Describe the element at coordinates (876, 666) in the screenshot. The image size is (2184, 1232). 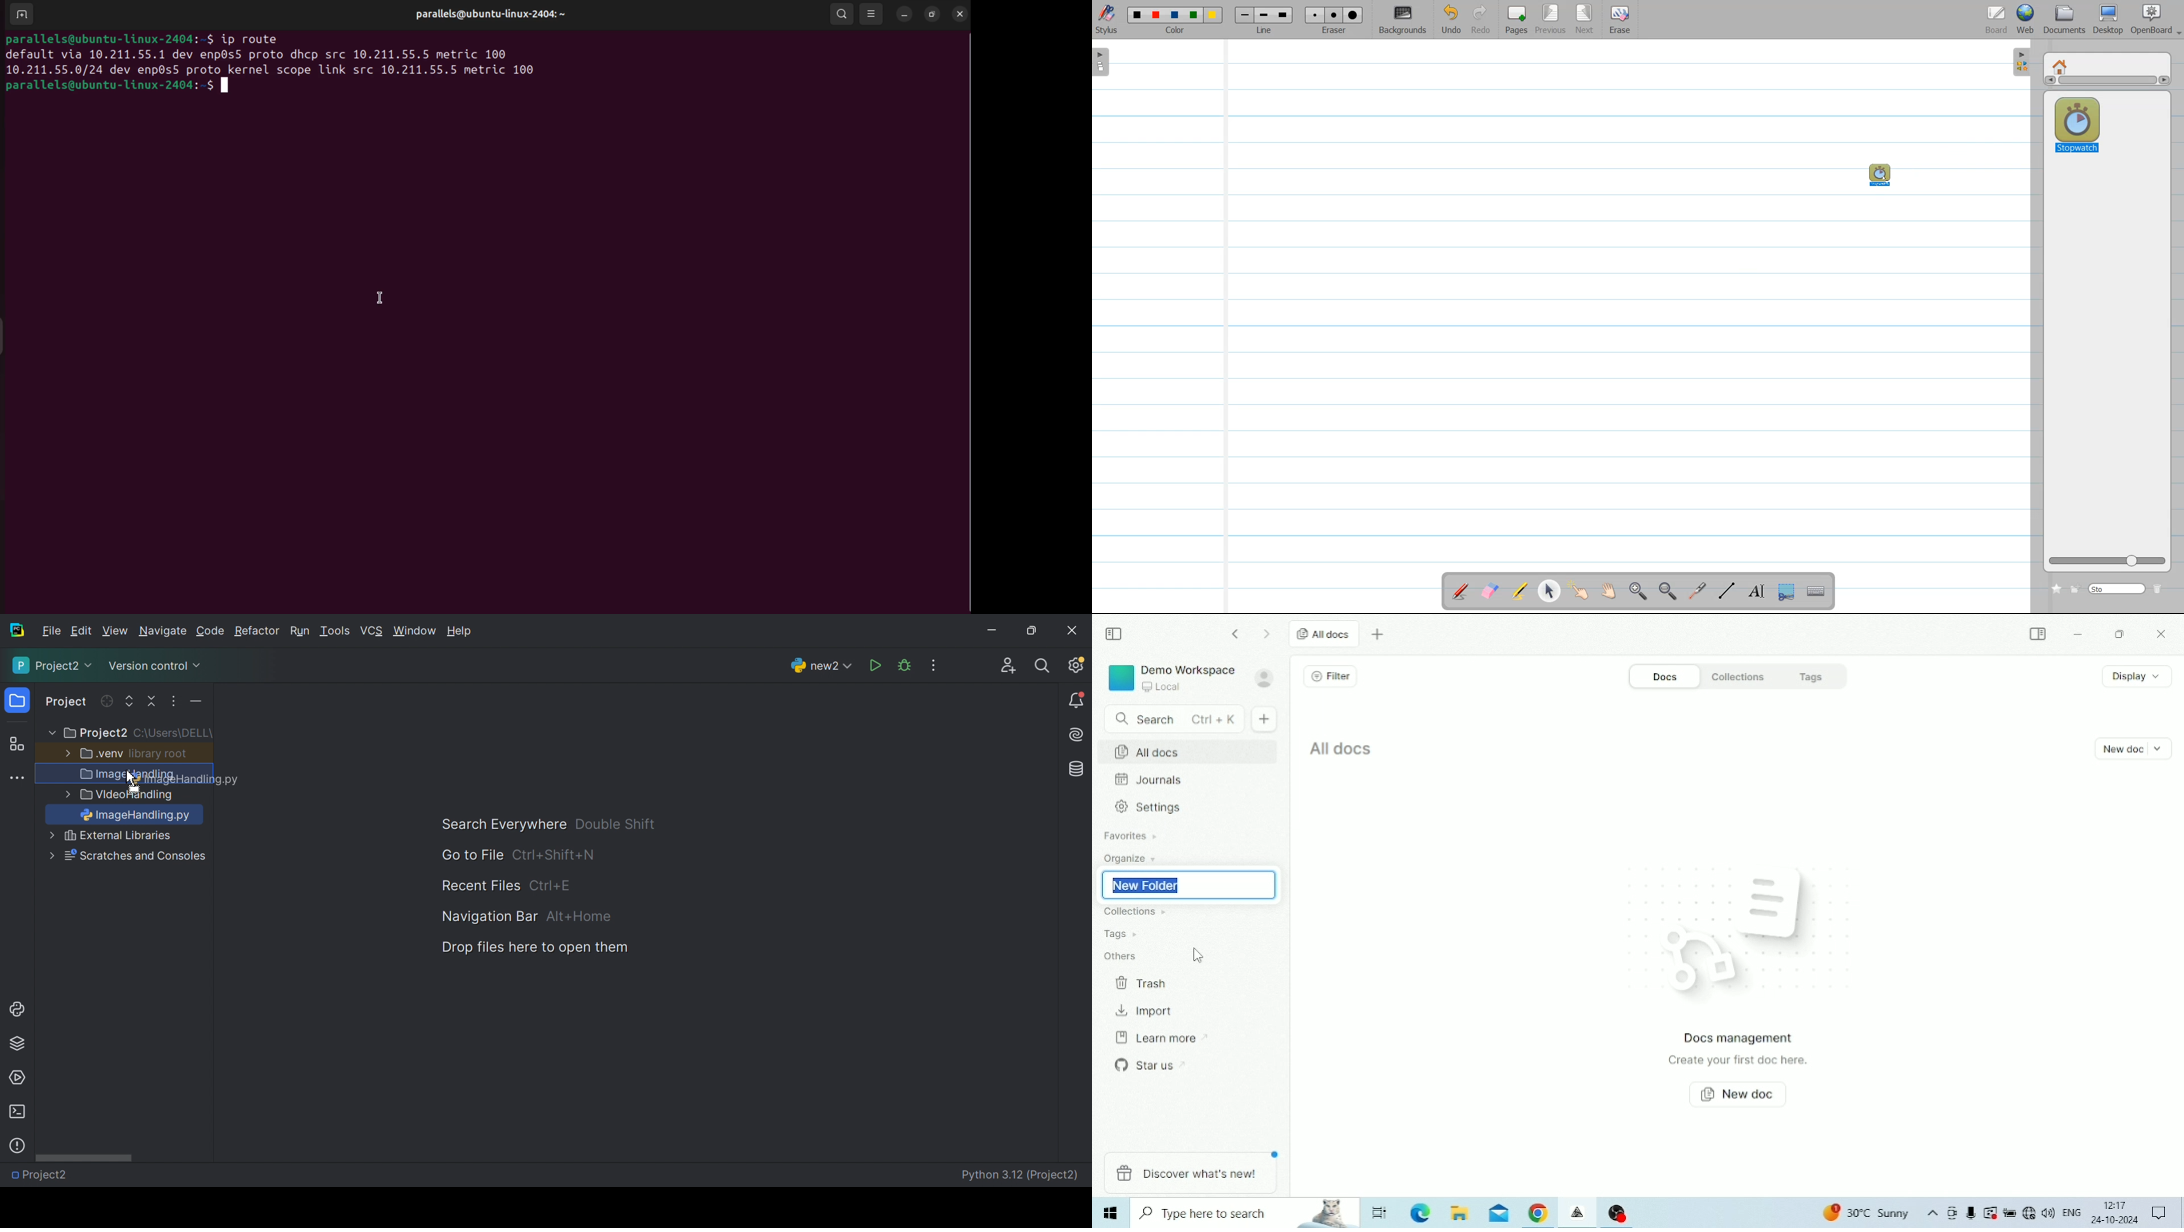
I see `Run` at that location.